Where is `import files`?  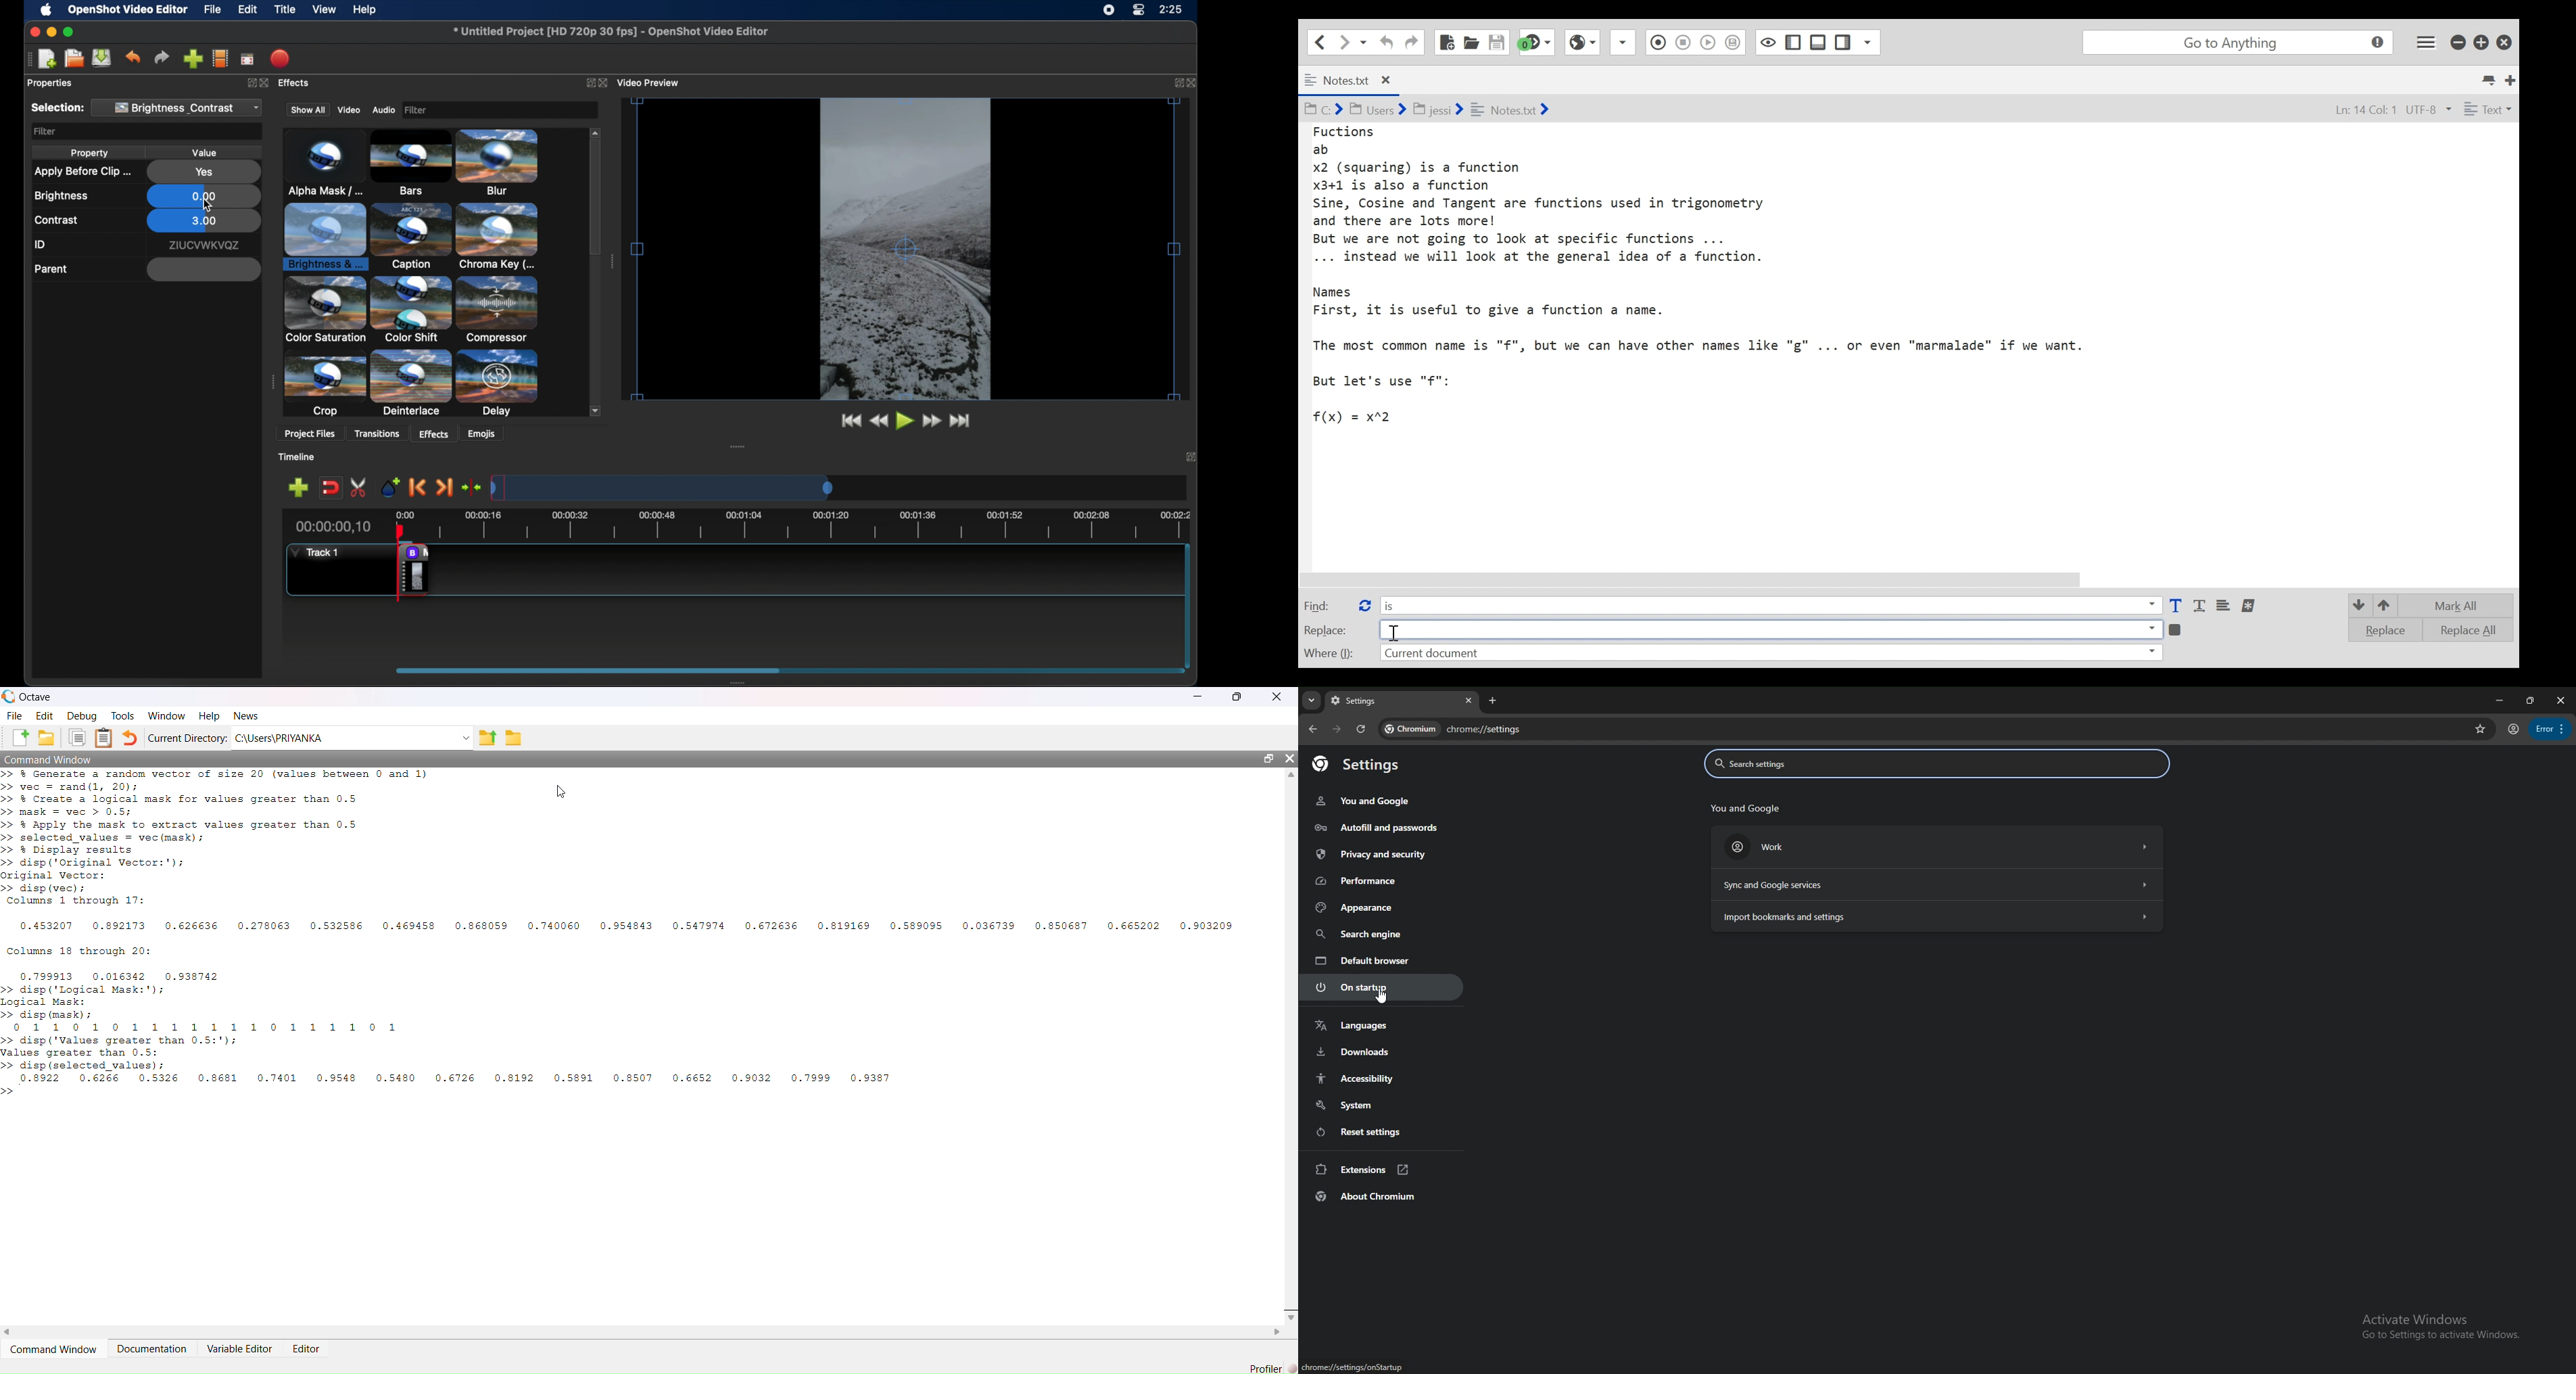
import files is located at coordinates (192, 59).